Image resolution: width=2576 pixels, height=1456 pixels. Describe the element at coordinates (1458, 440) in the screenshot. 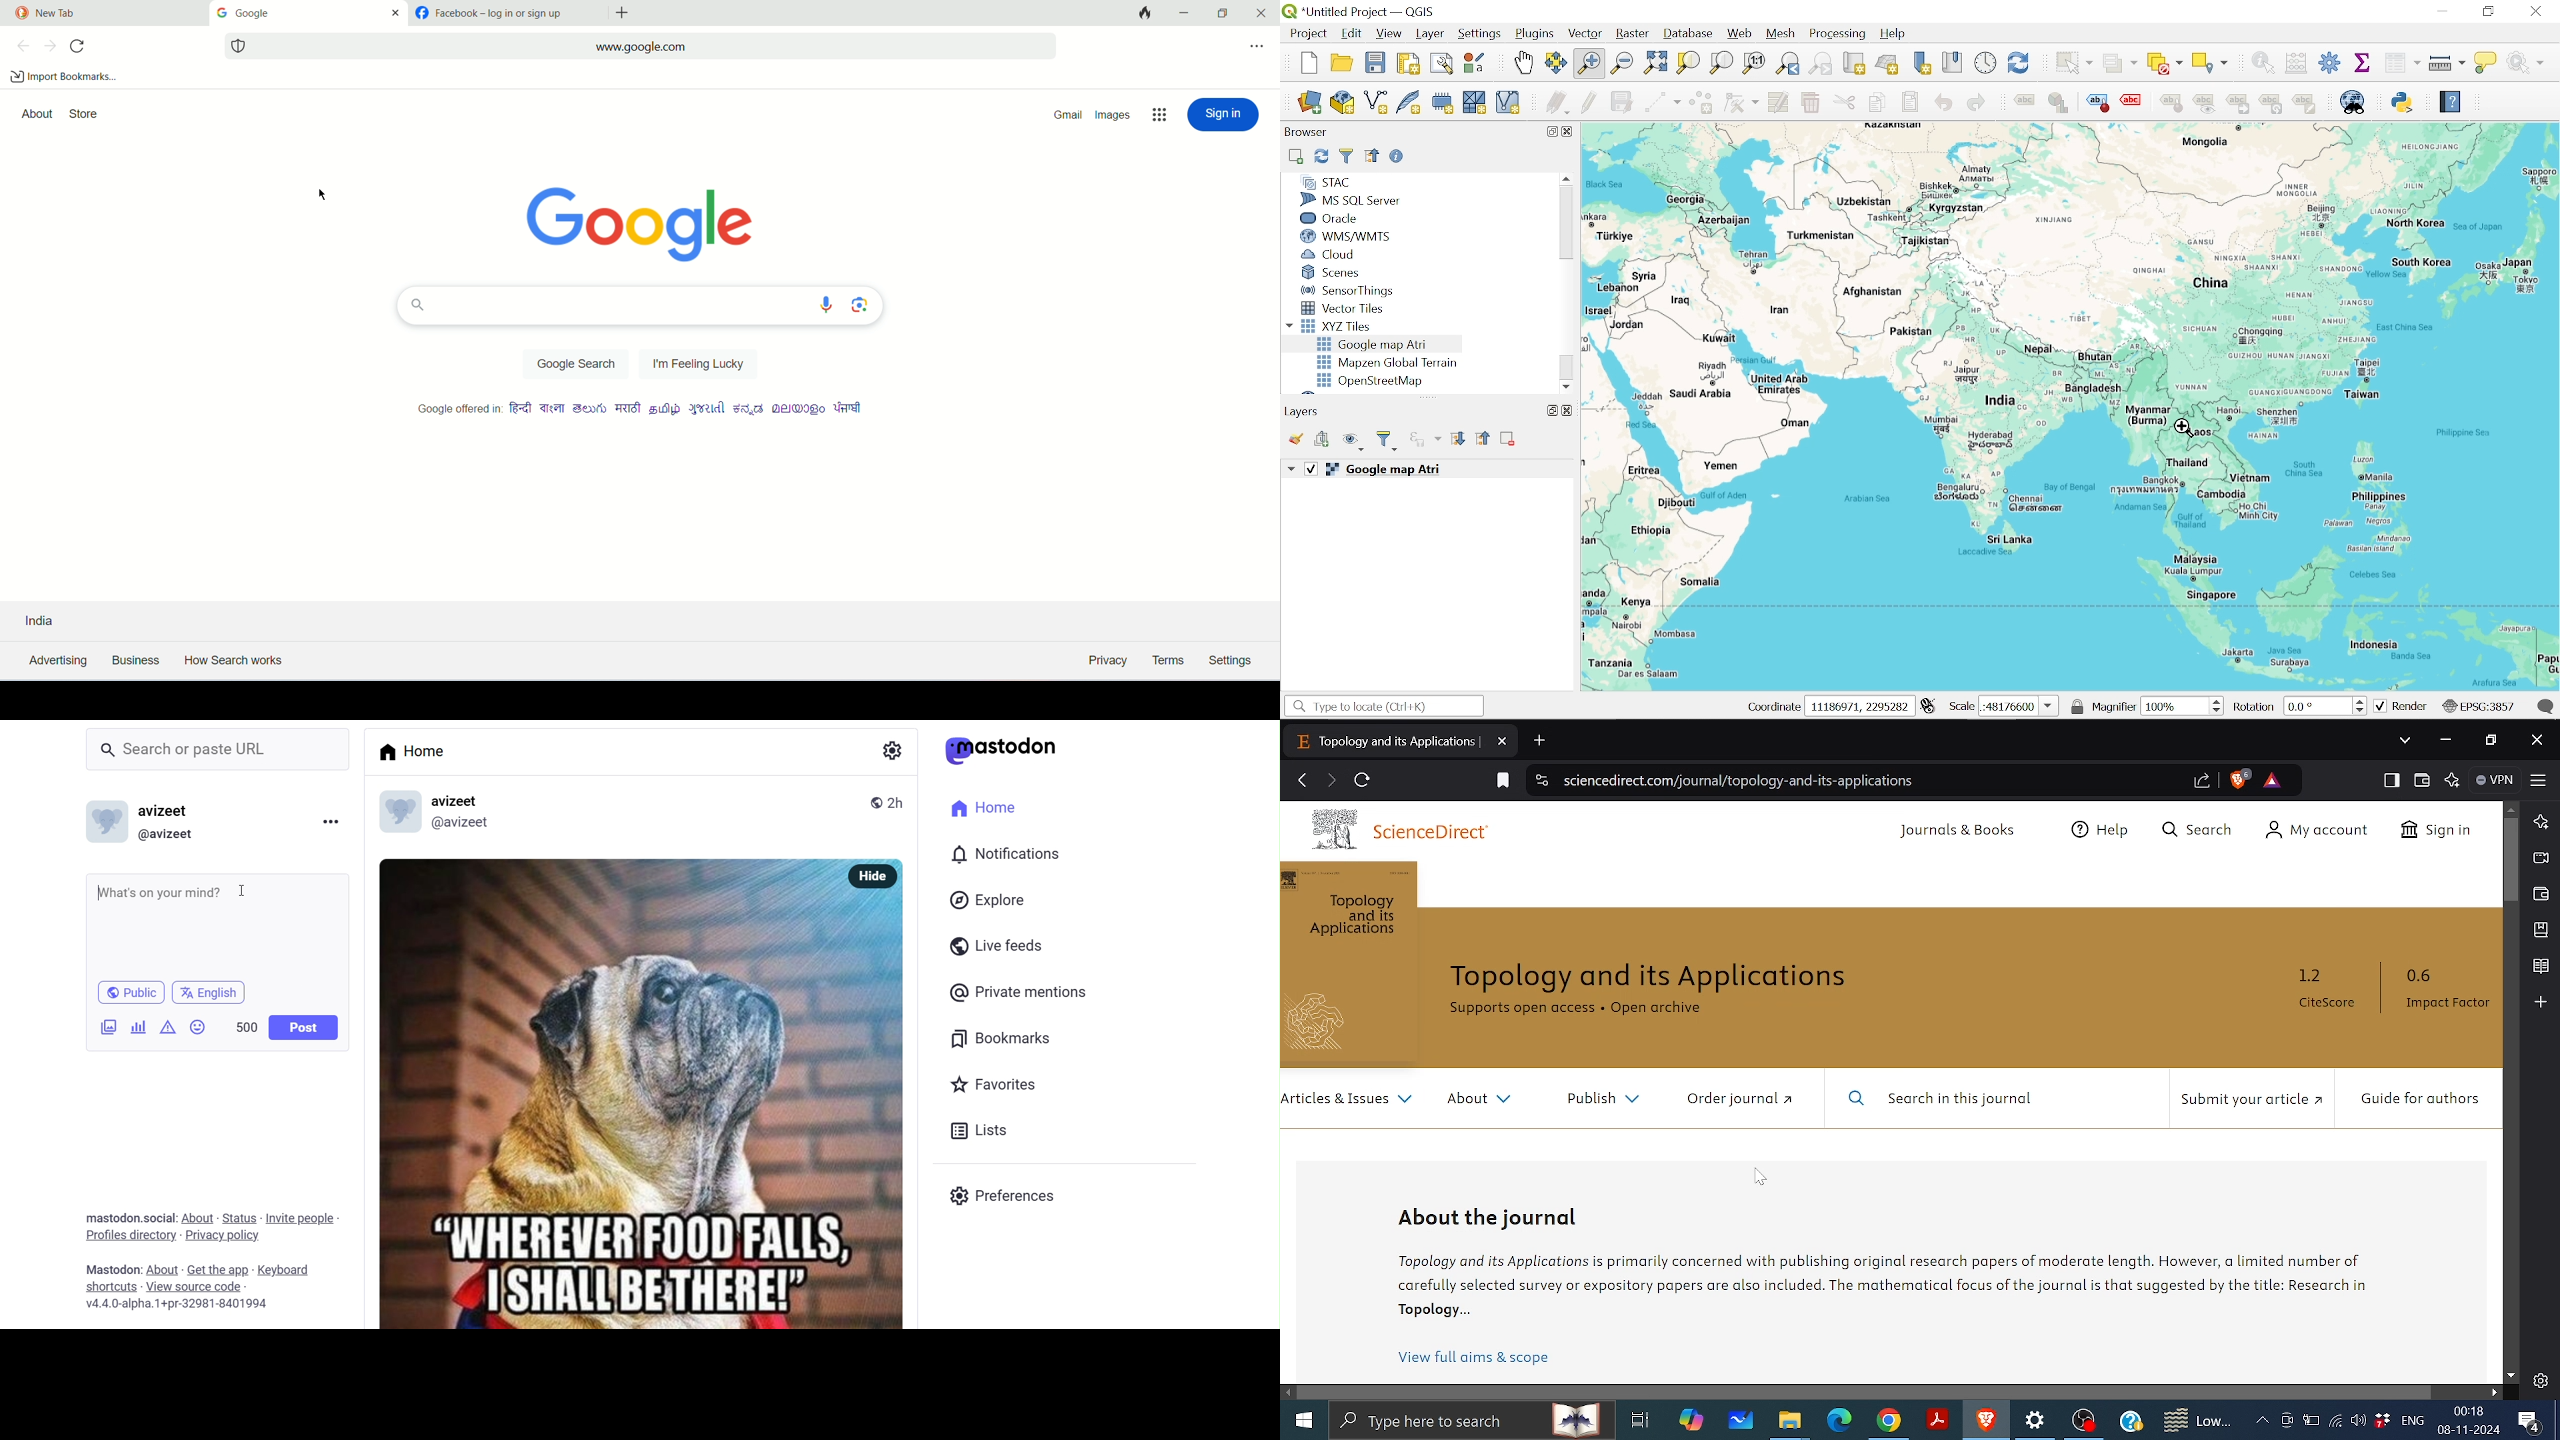

I see `Expand all` at that location.